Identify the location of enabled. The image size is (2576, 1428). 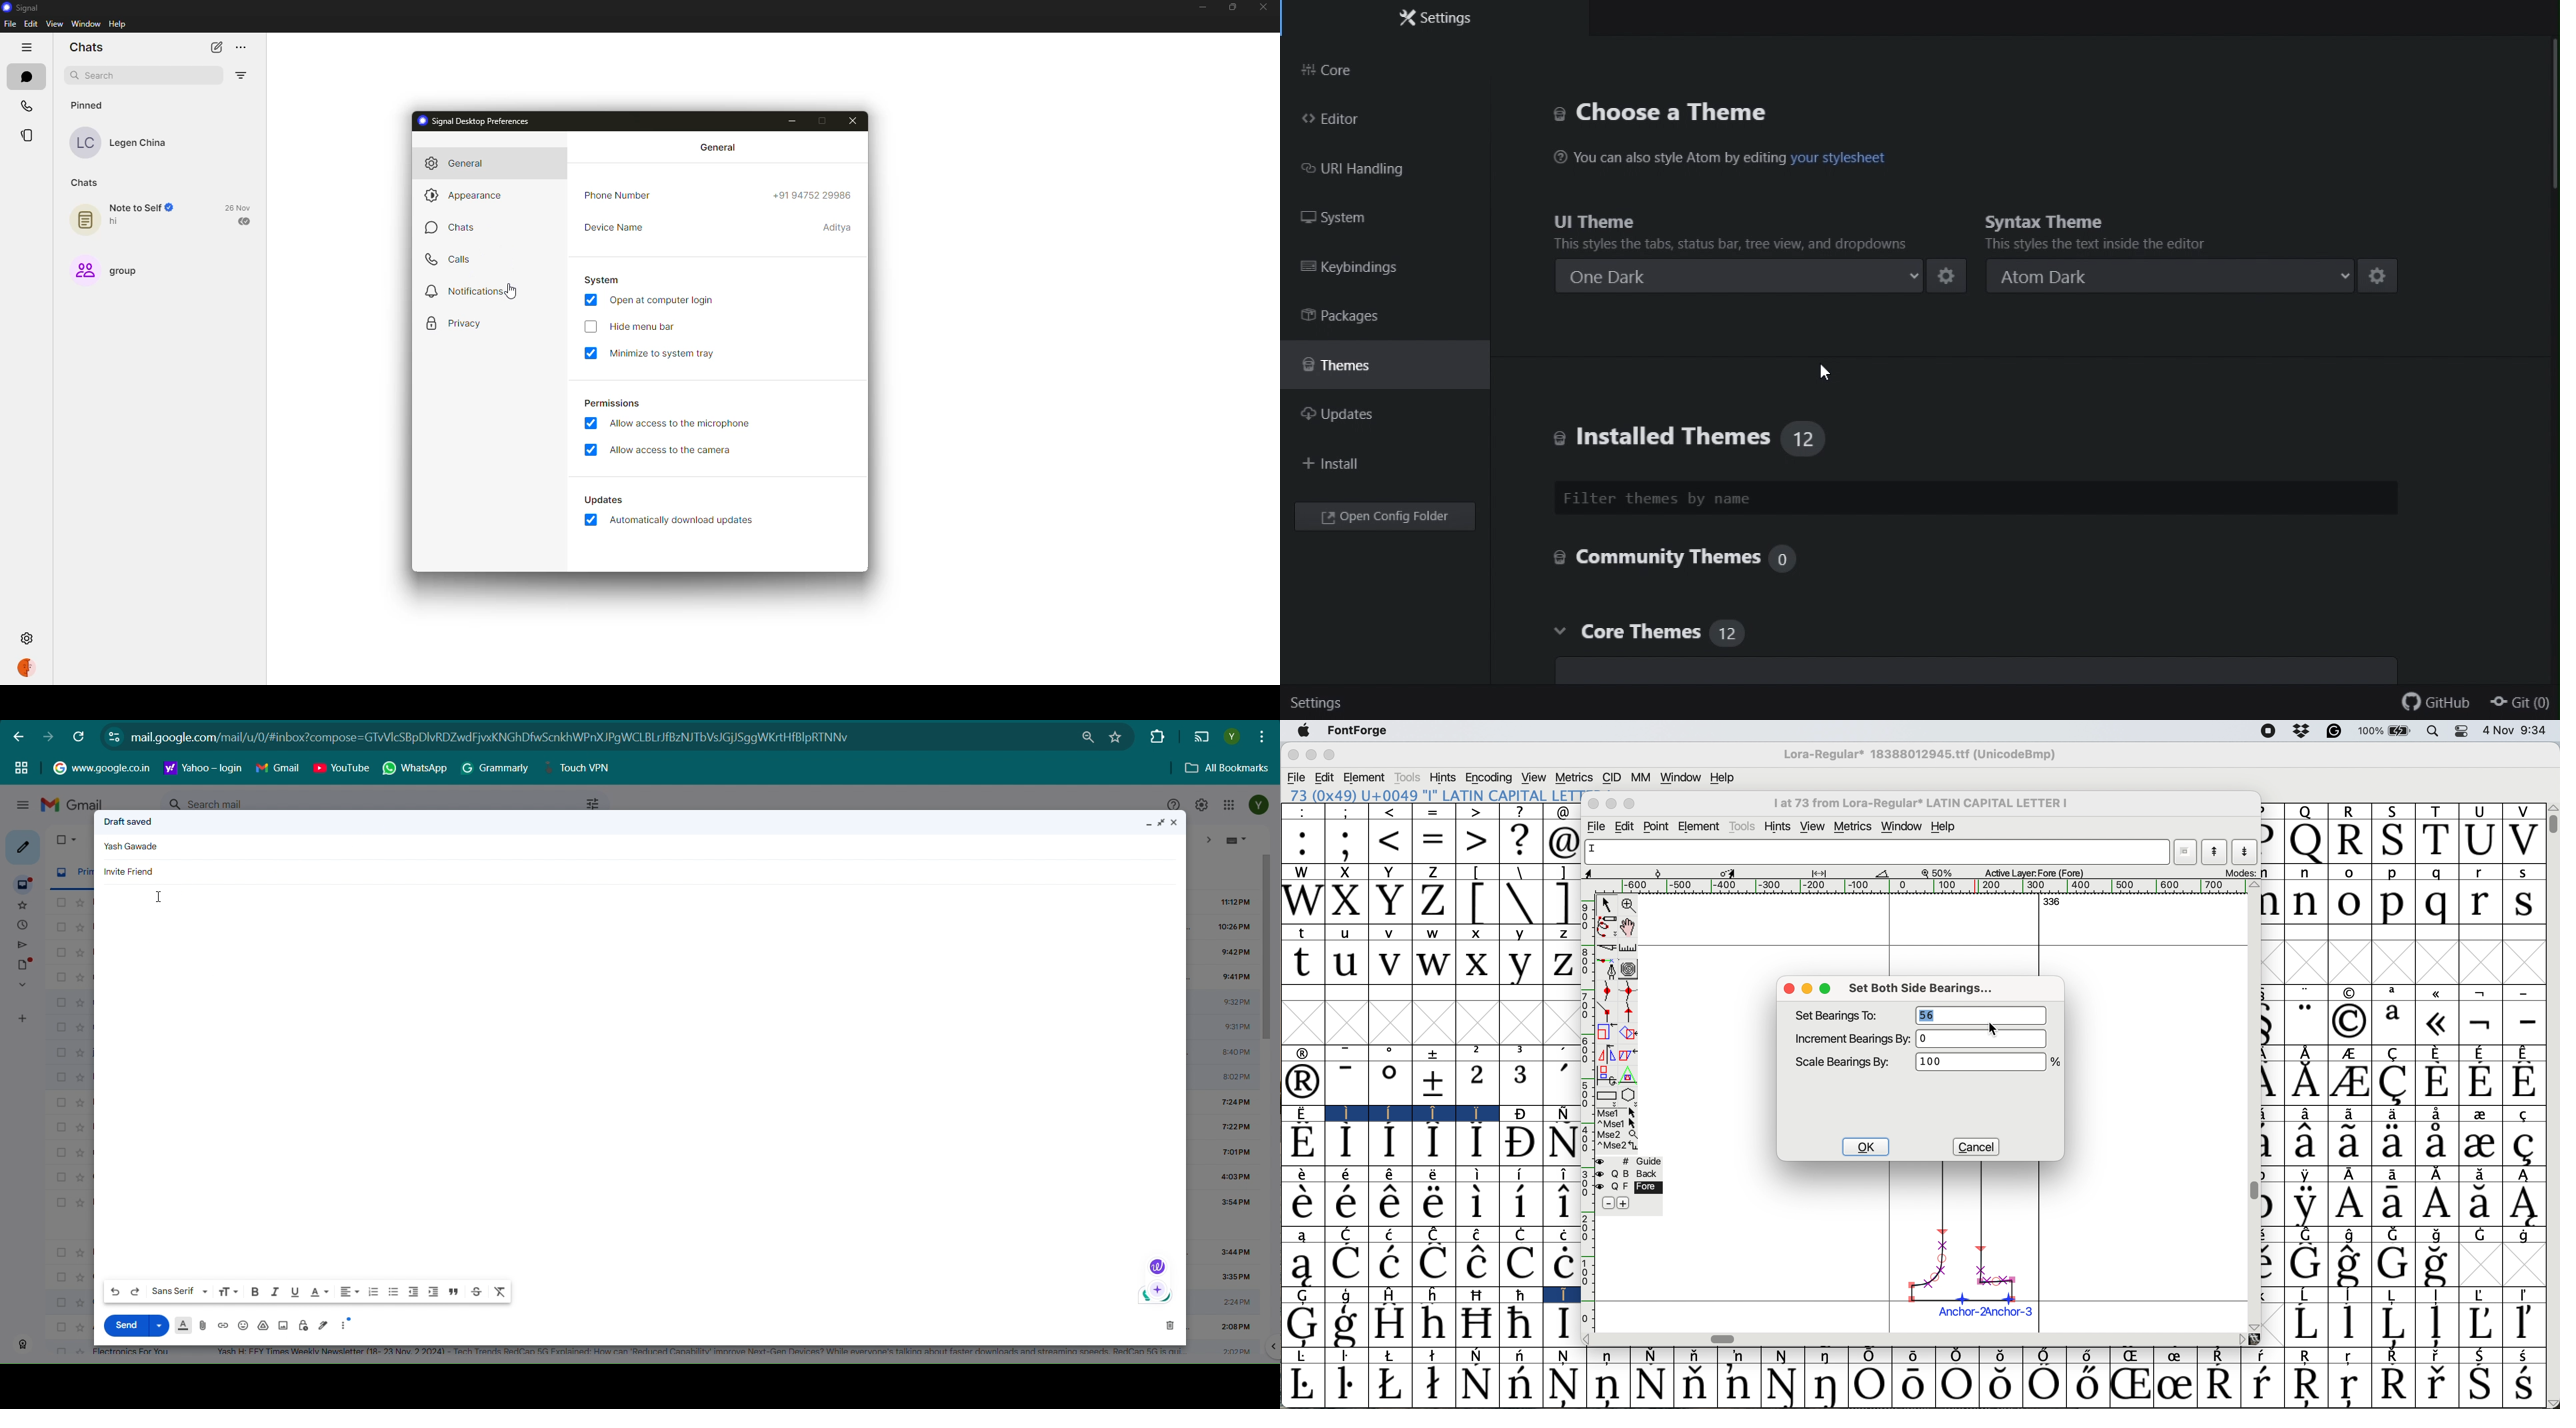
(589, 449).